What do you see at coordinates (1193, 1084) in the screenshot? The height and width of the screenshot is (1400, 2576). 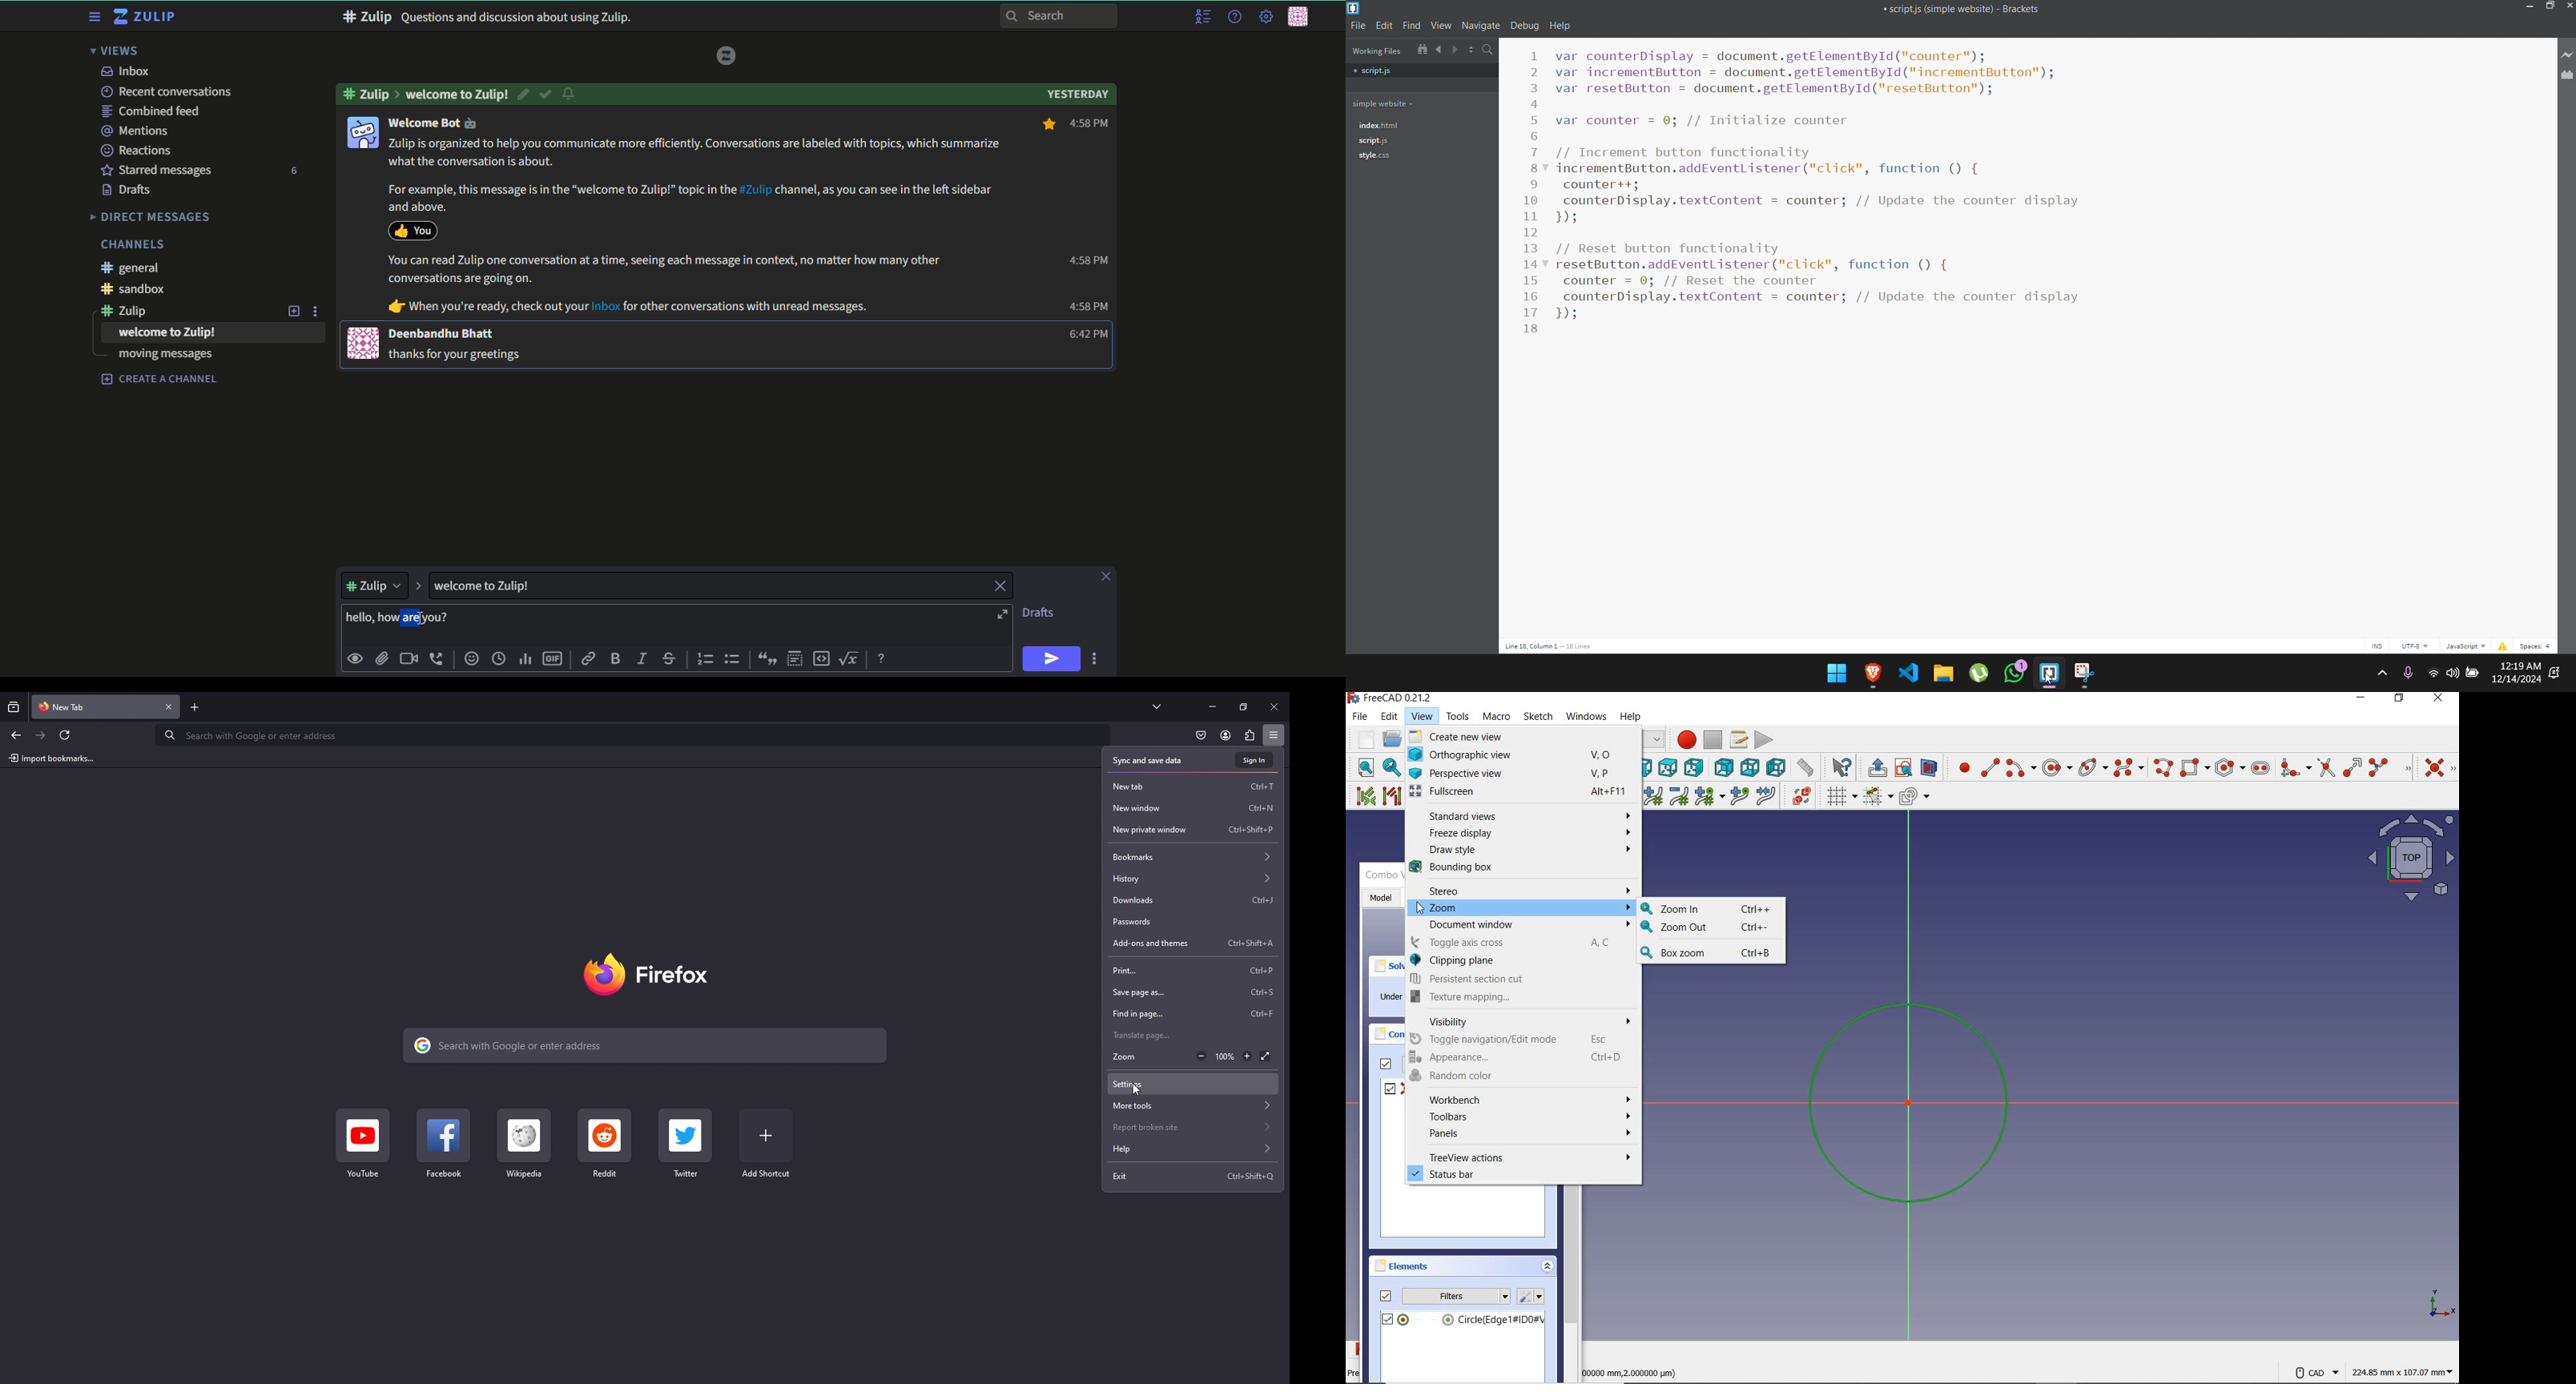 I see `settings` at bounding box center [1193, 1084].